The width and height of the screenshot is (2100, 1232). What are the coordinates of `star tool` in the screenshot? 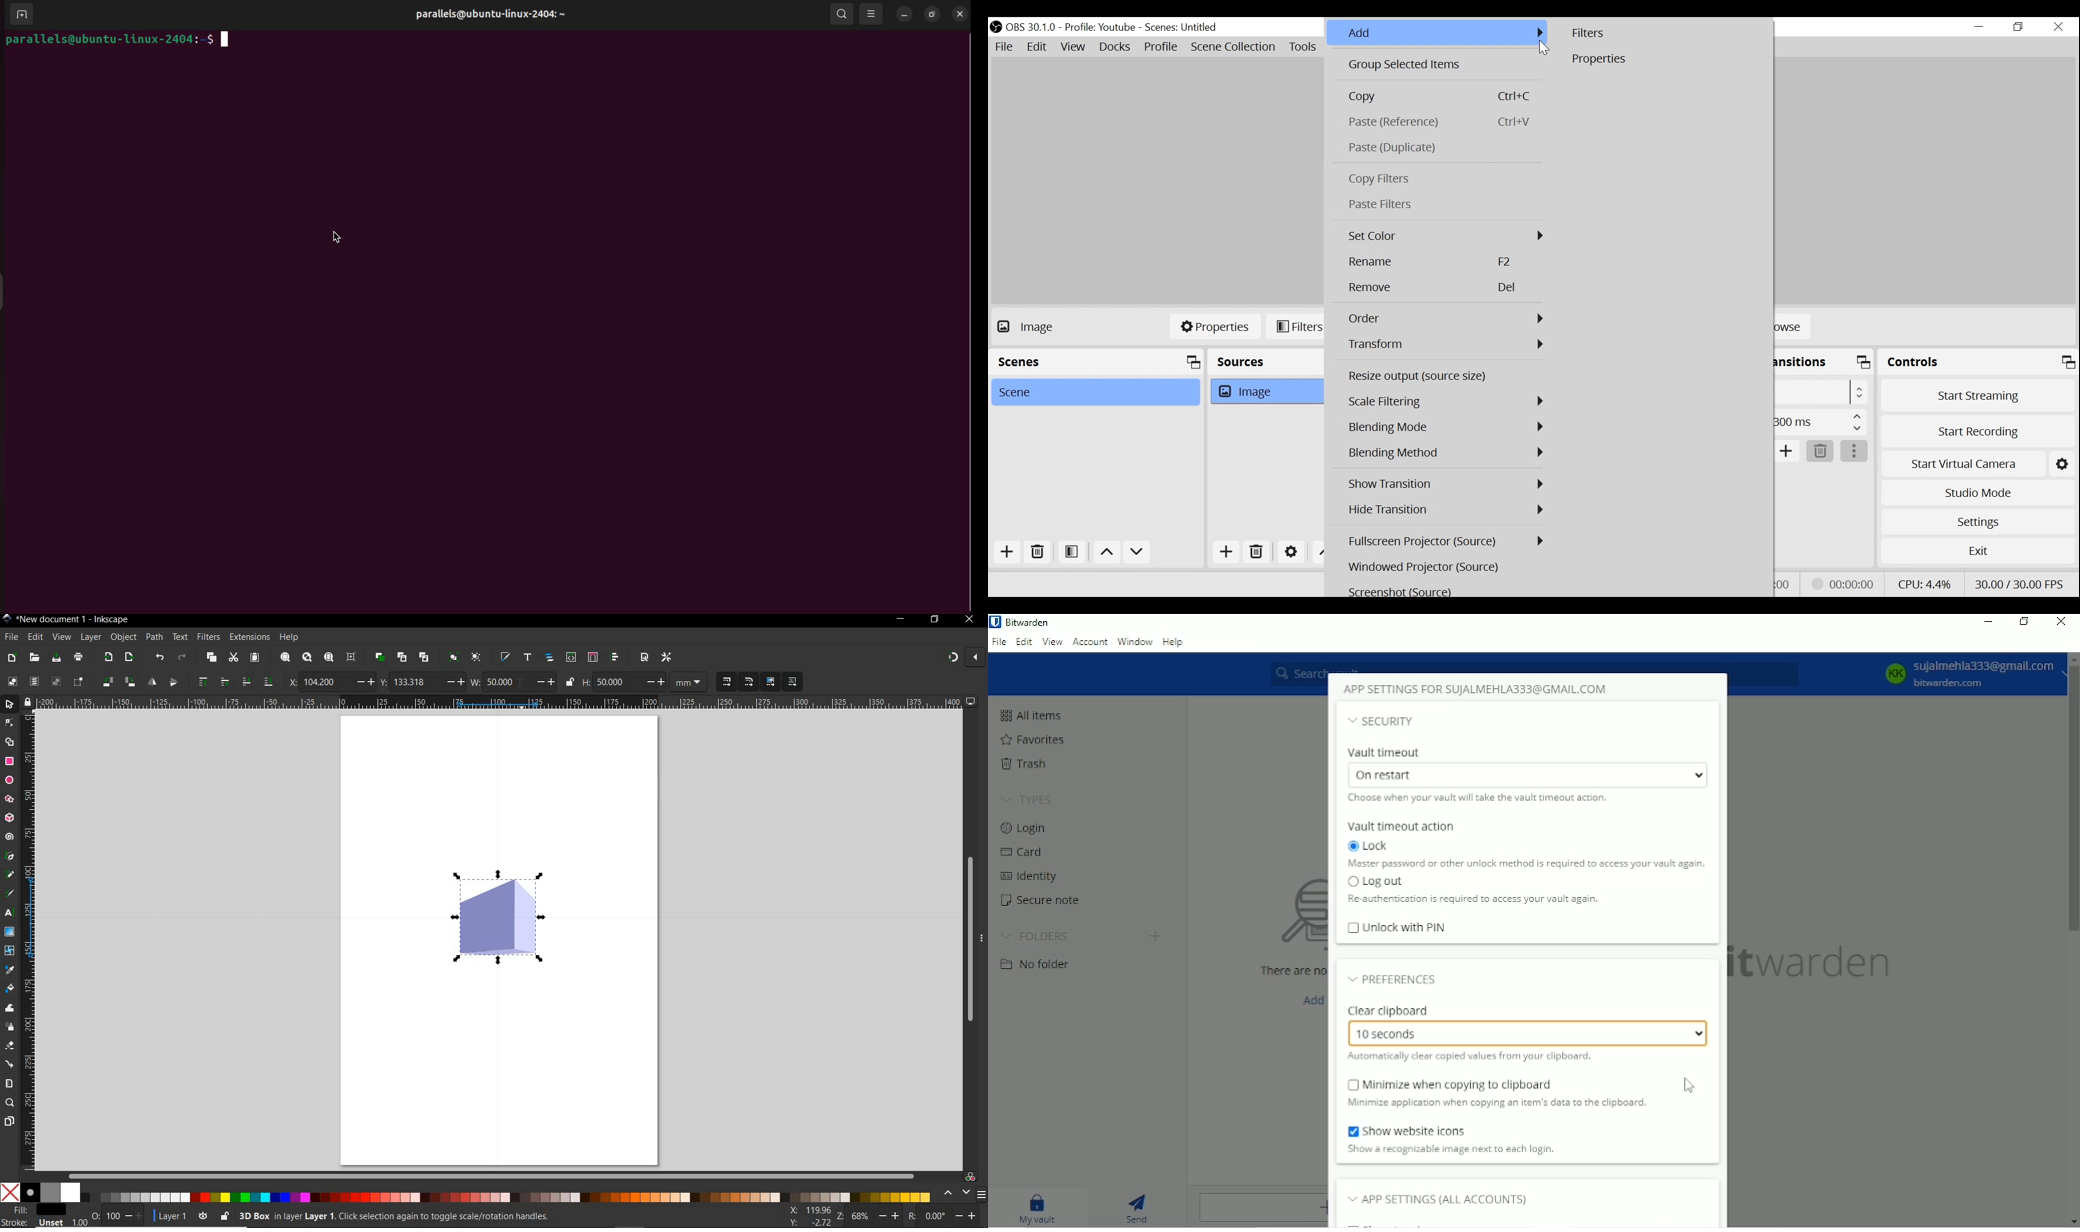 It's located at (9, 799).